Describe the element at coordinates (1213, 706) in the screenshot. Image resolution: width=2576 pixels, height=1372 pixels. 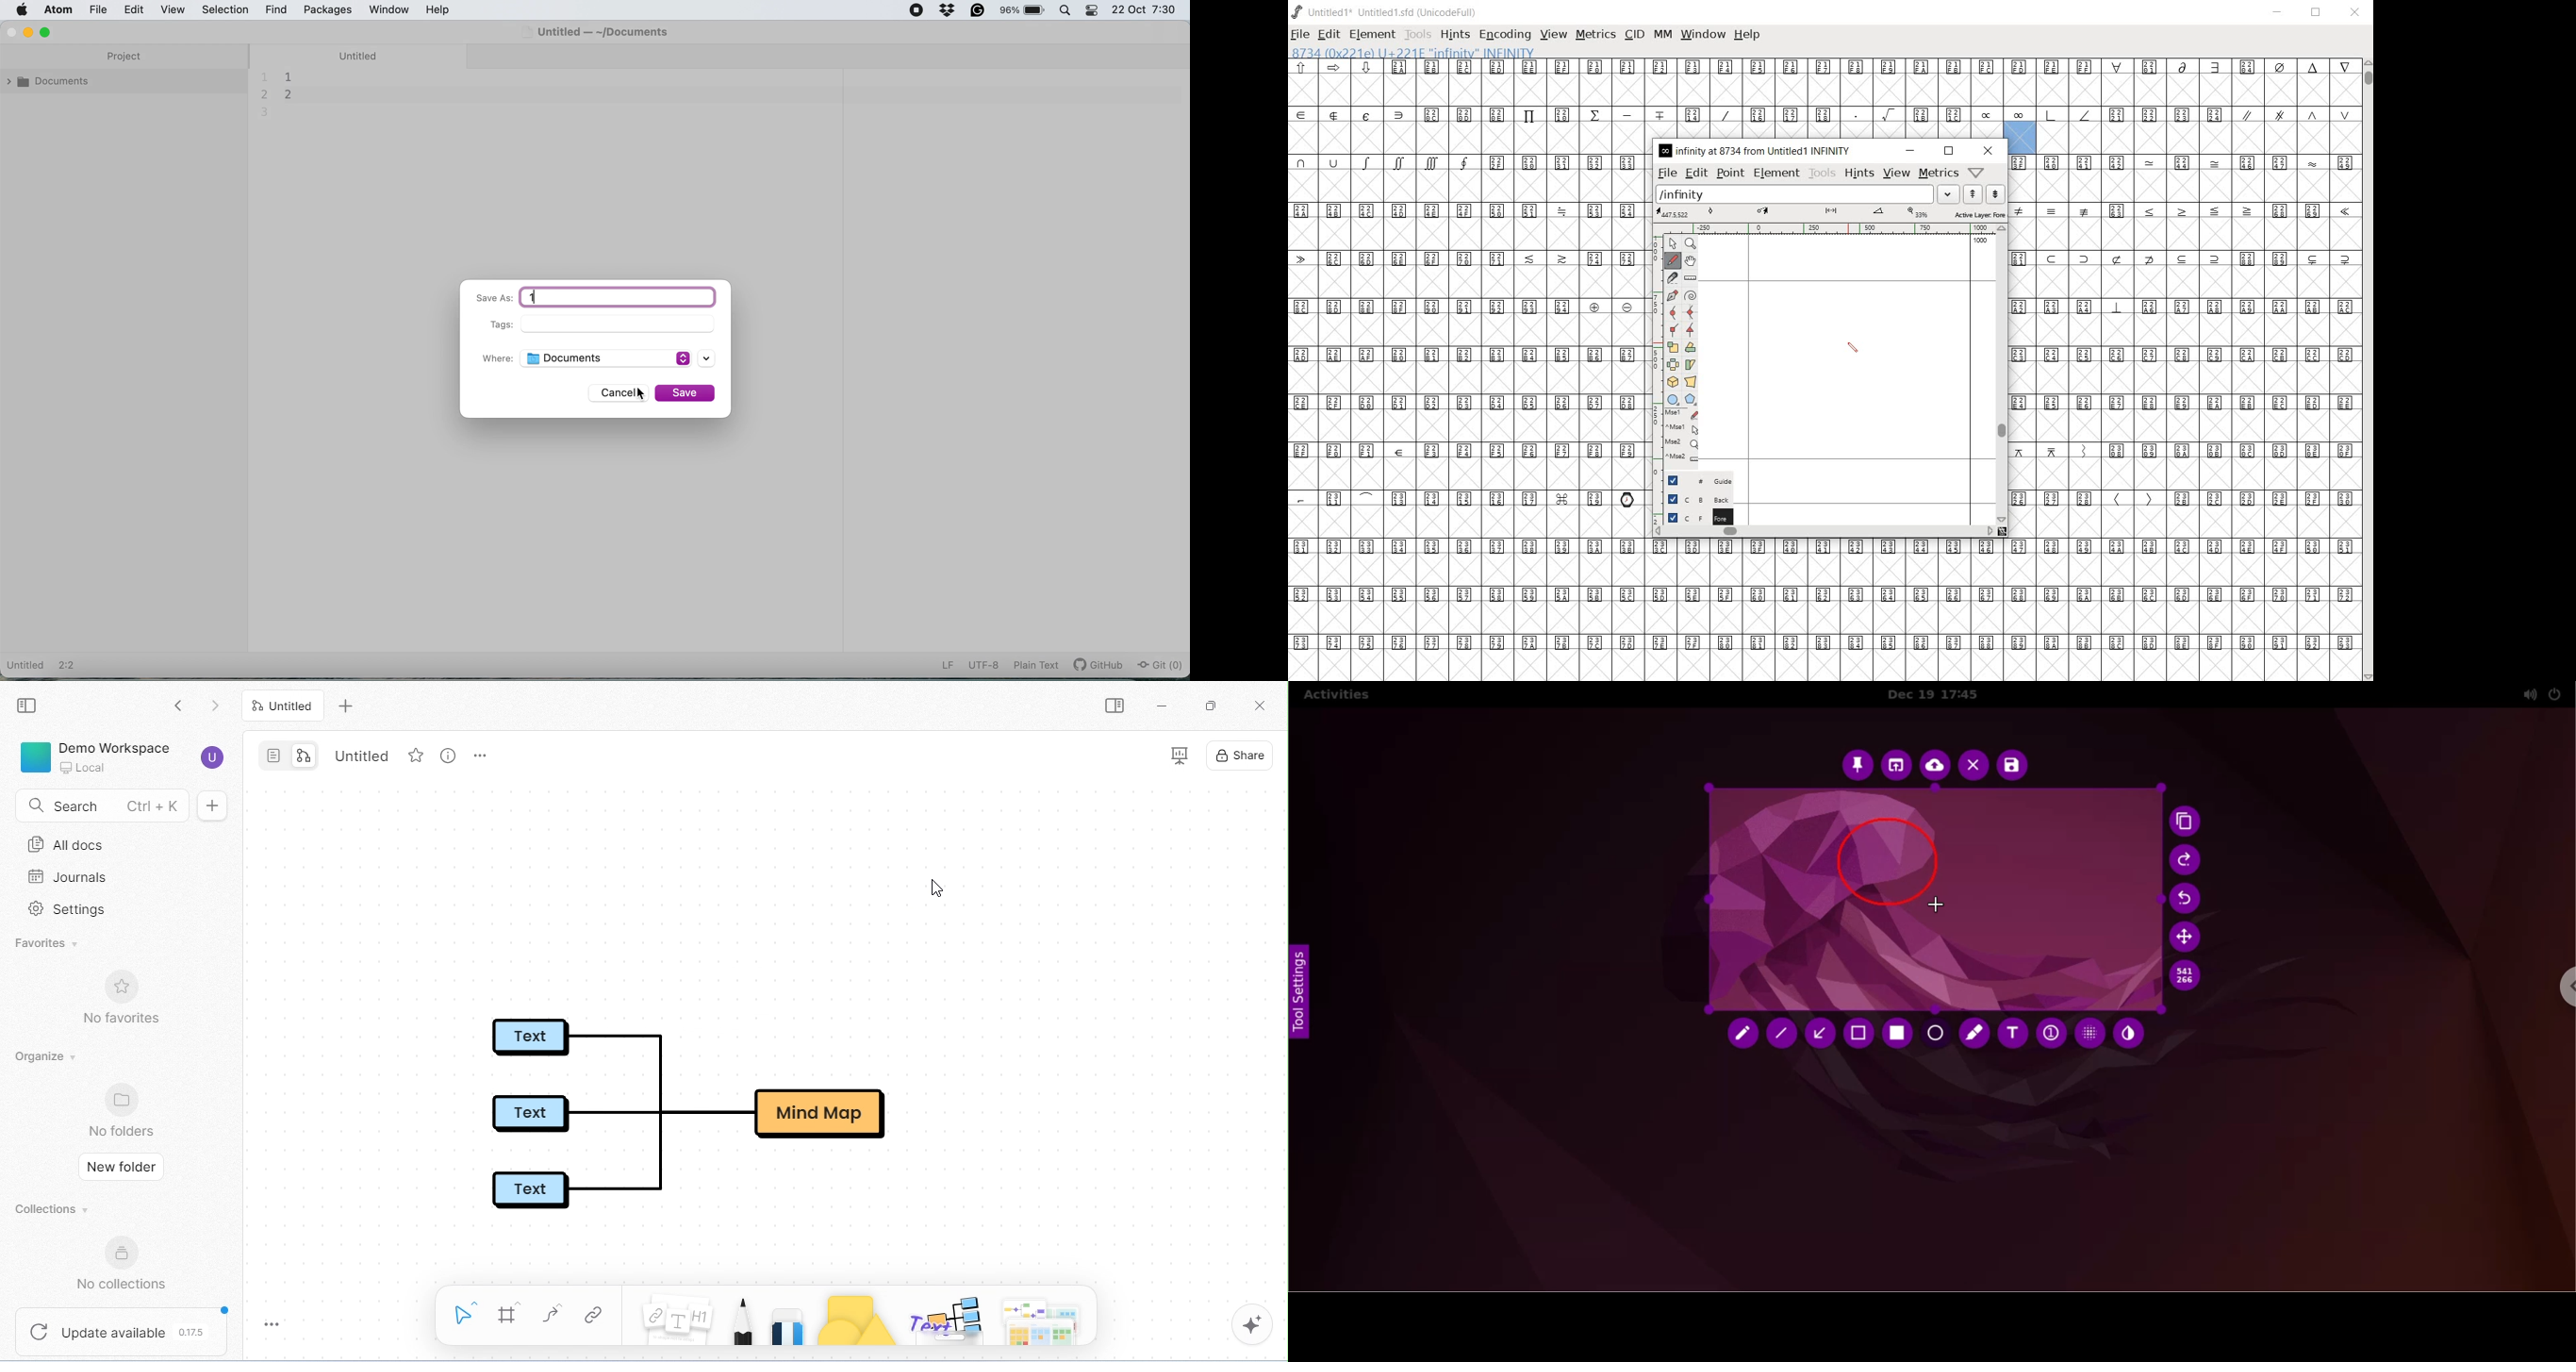
I see `maximize` at that location.